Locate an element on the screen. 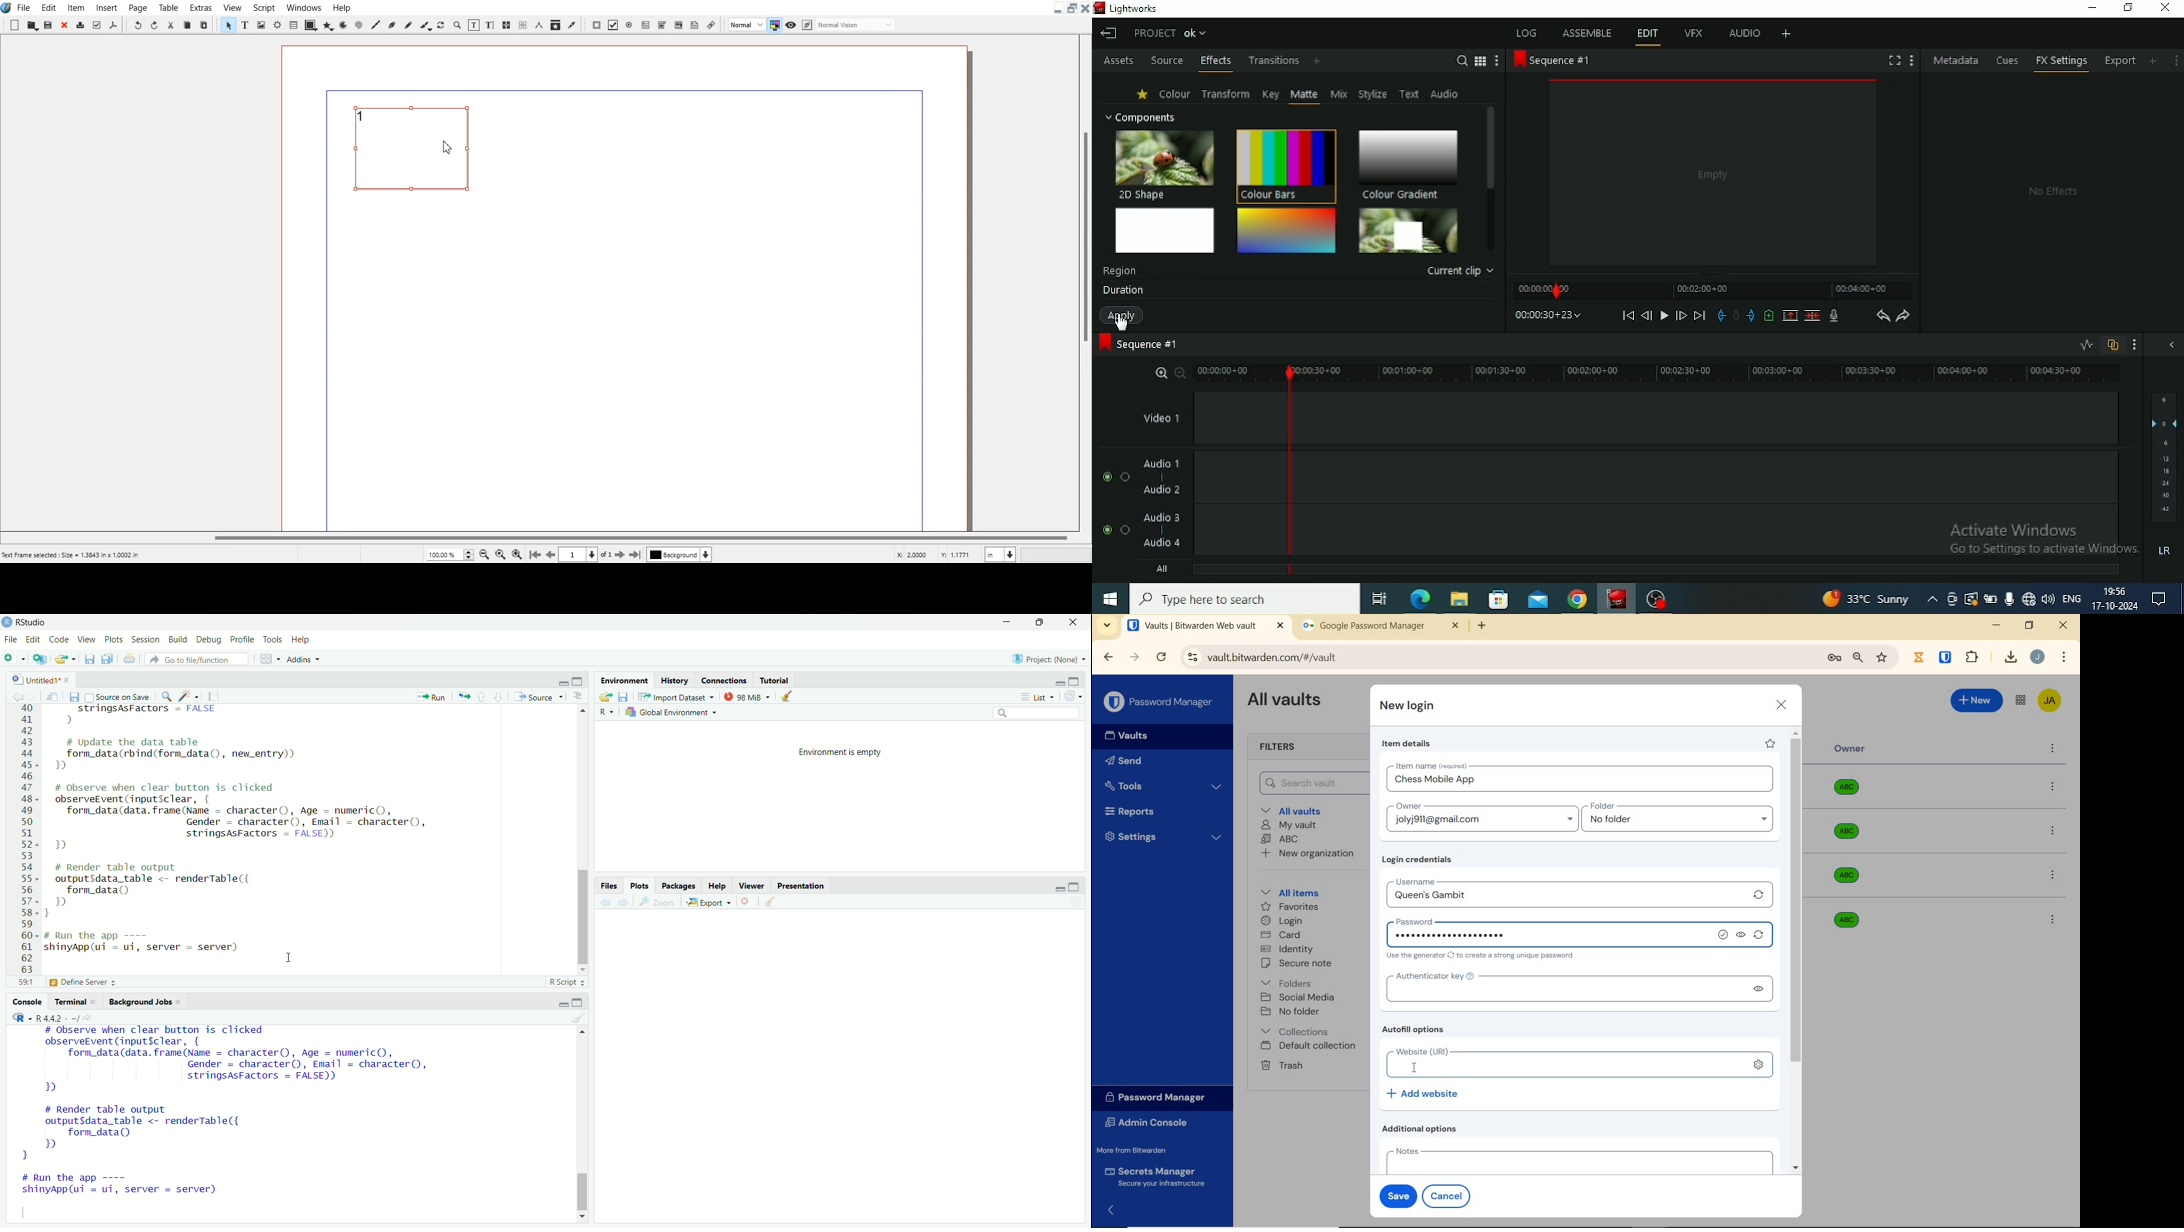 The image size is (2184, 1232). Clear all Marks is located at coordinates (1736, 315).